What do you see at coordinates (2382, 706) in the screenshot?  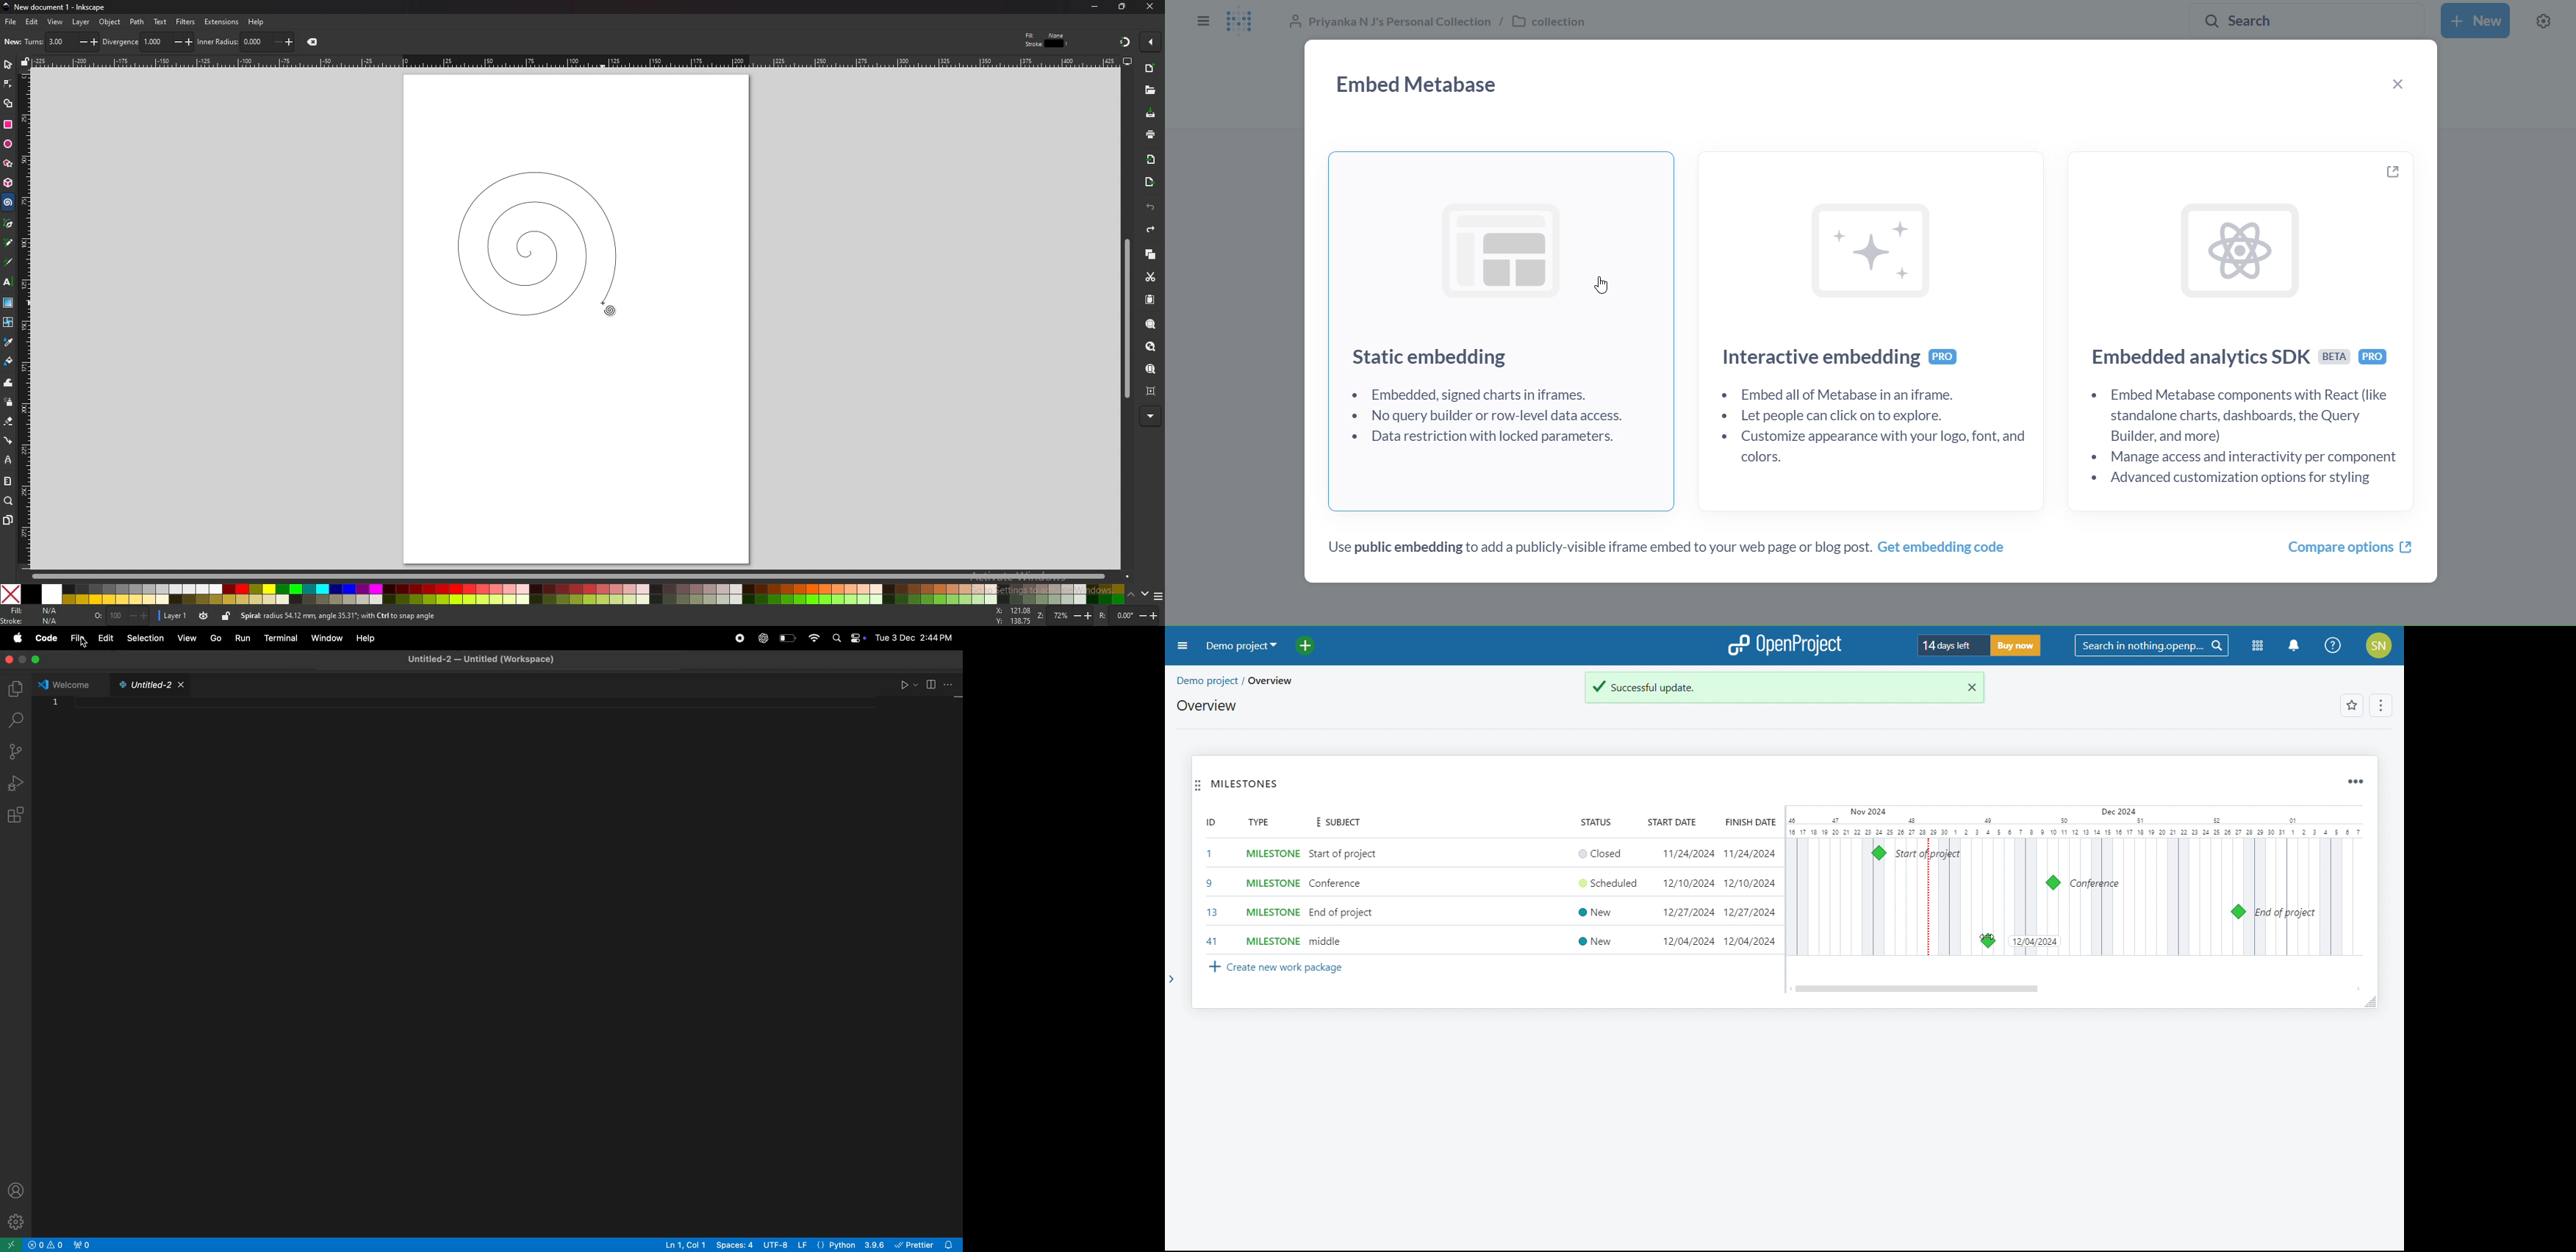 I see `options` at bounding box center [2382, 706].